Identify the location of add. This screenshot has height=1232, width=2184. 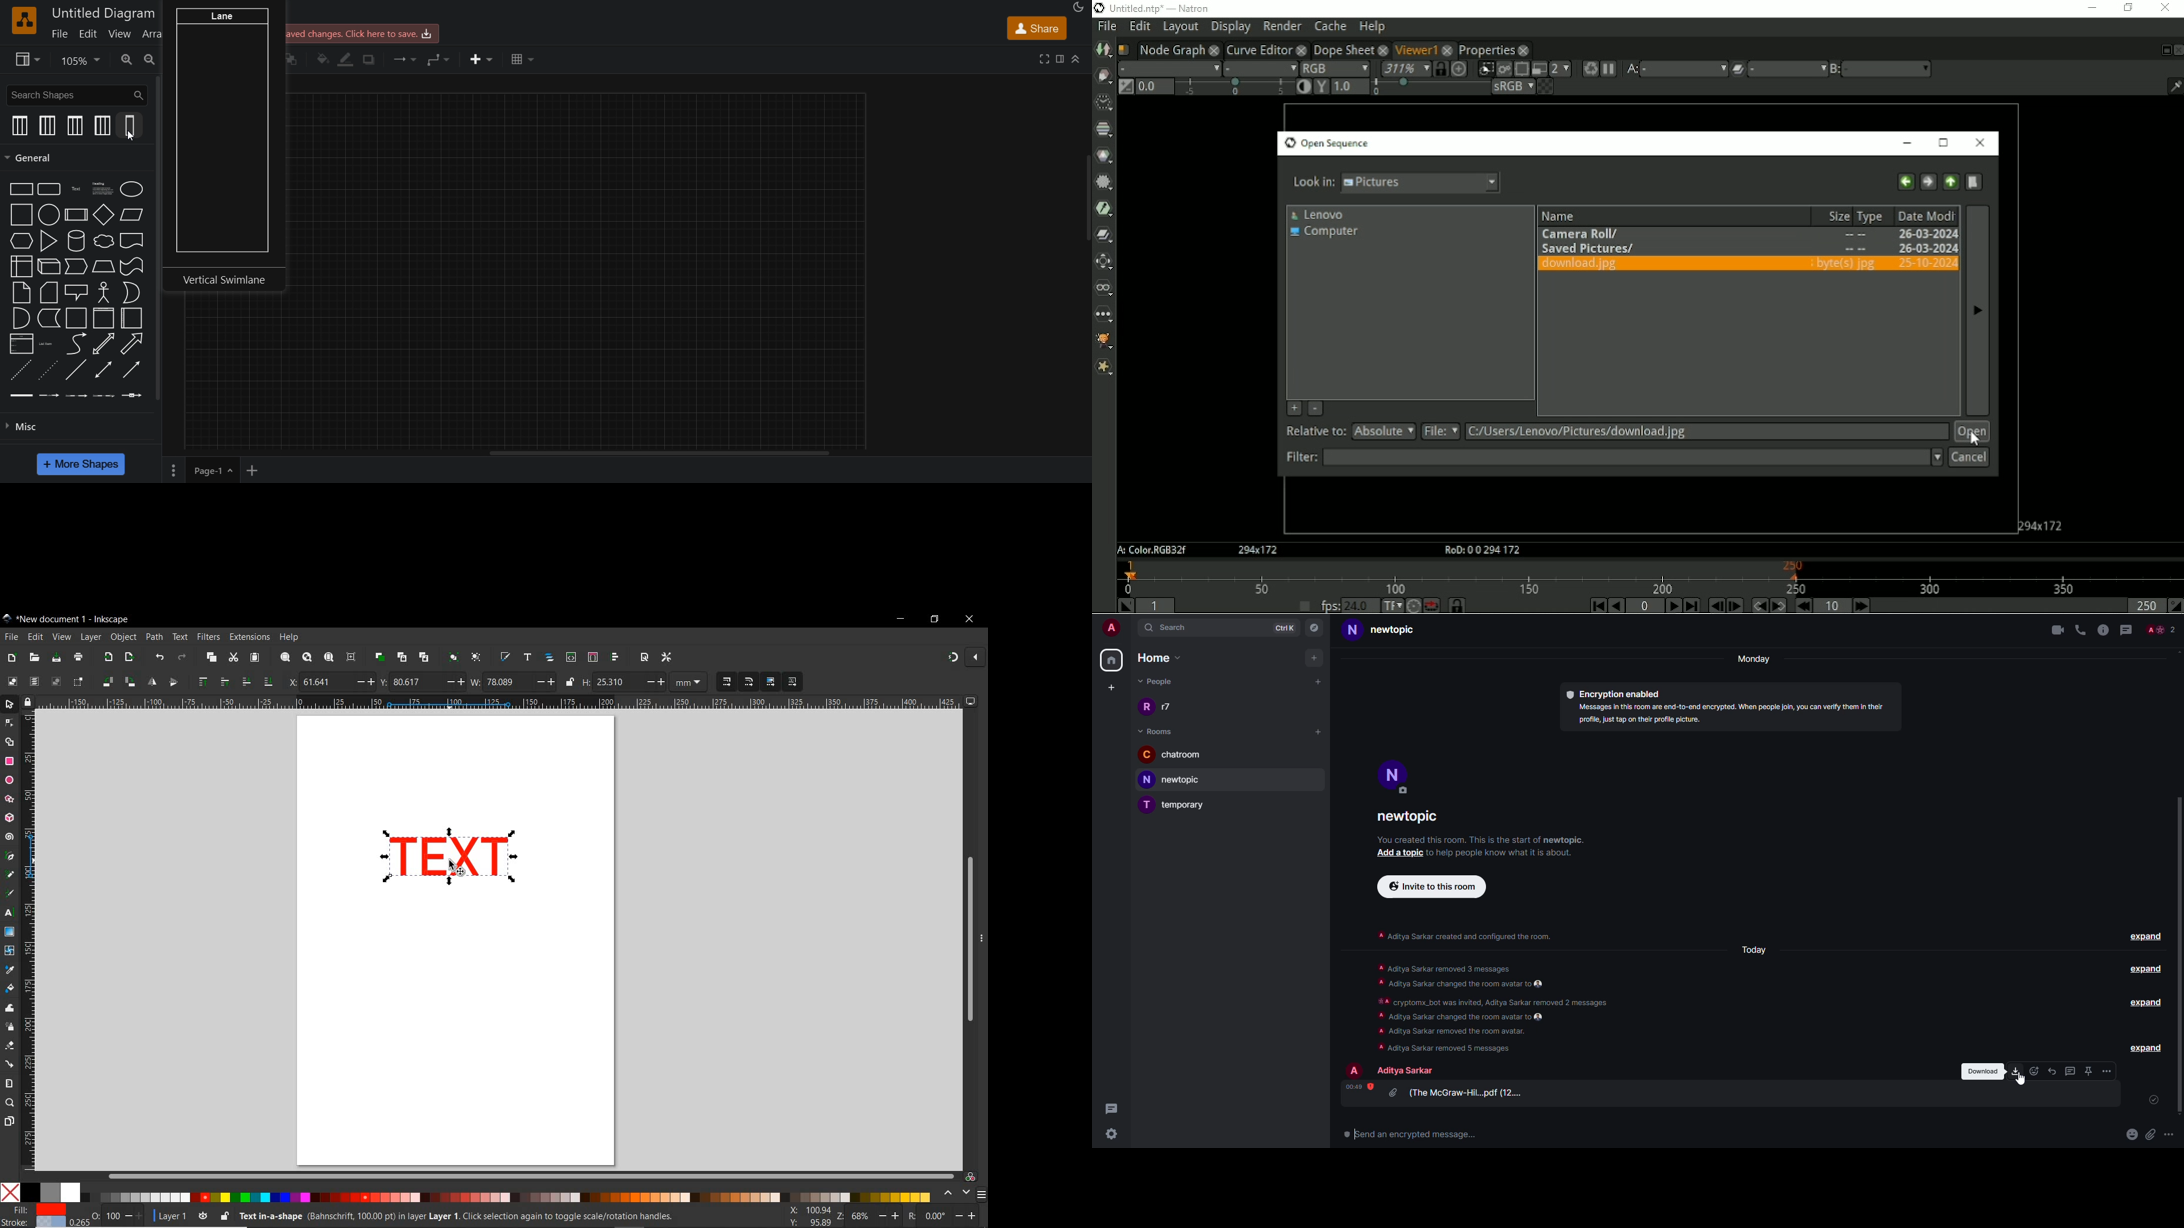
(1319, 679).